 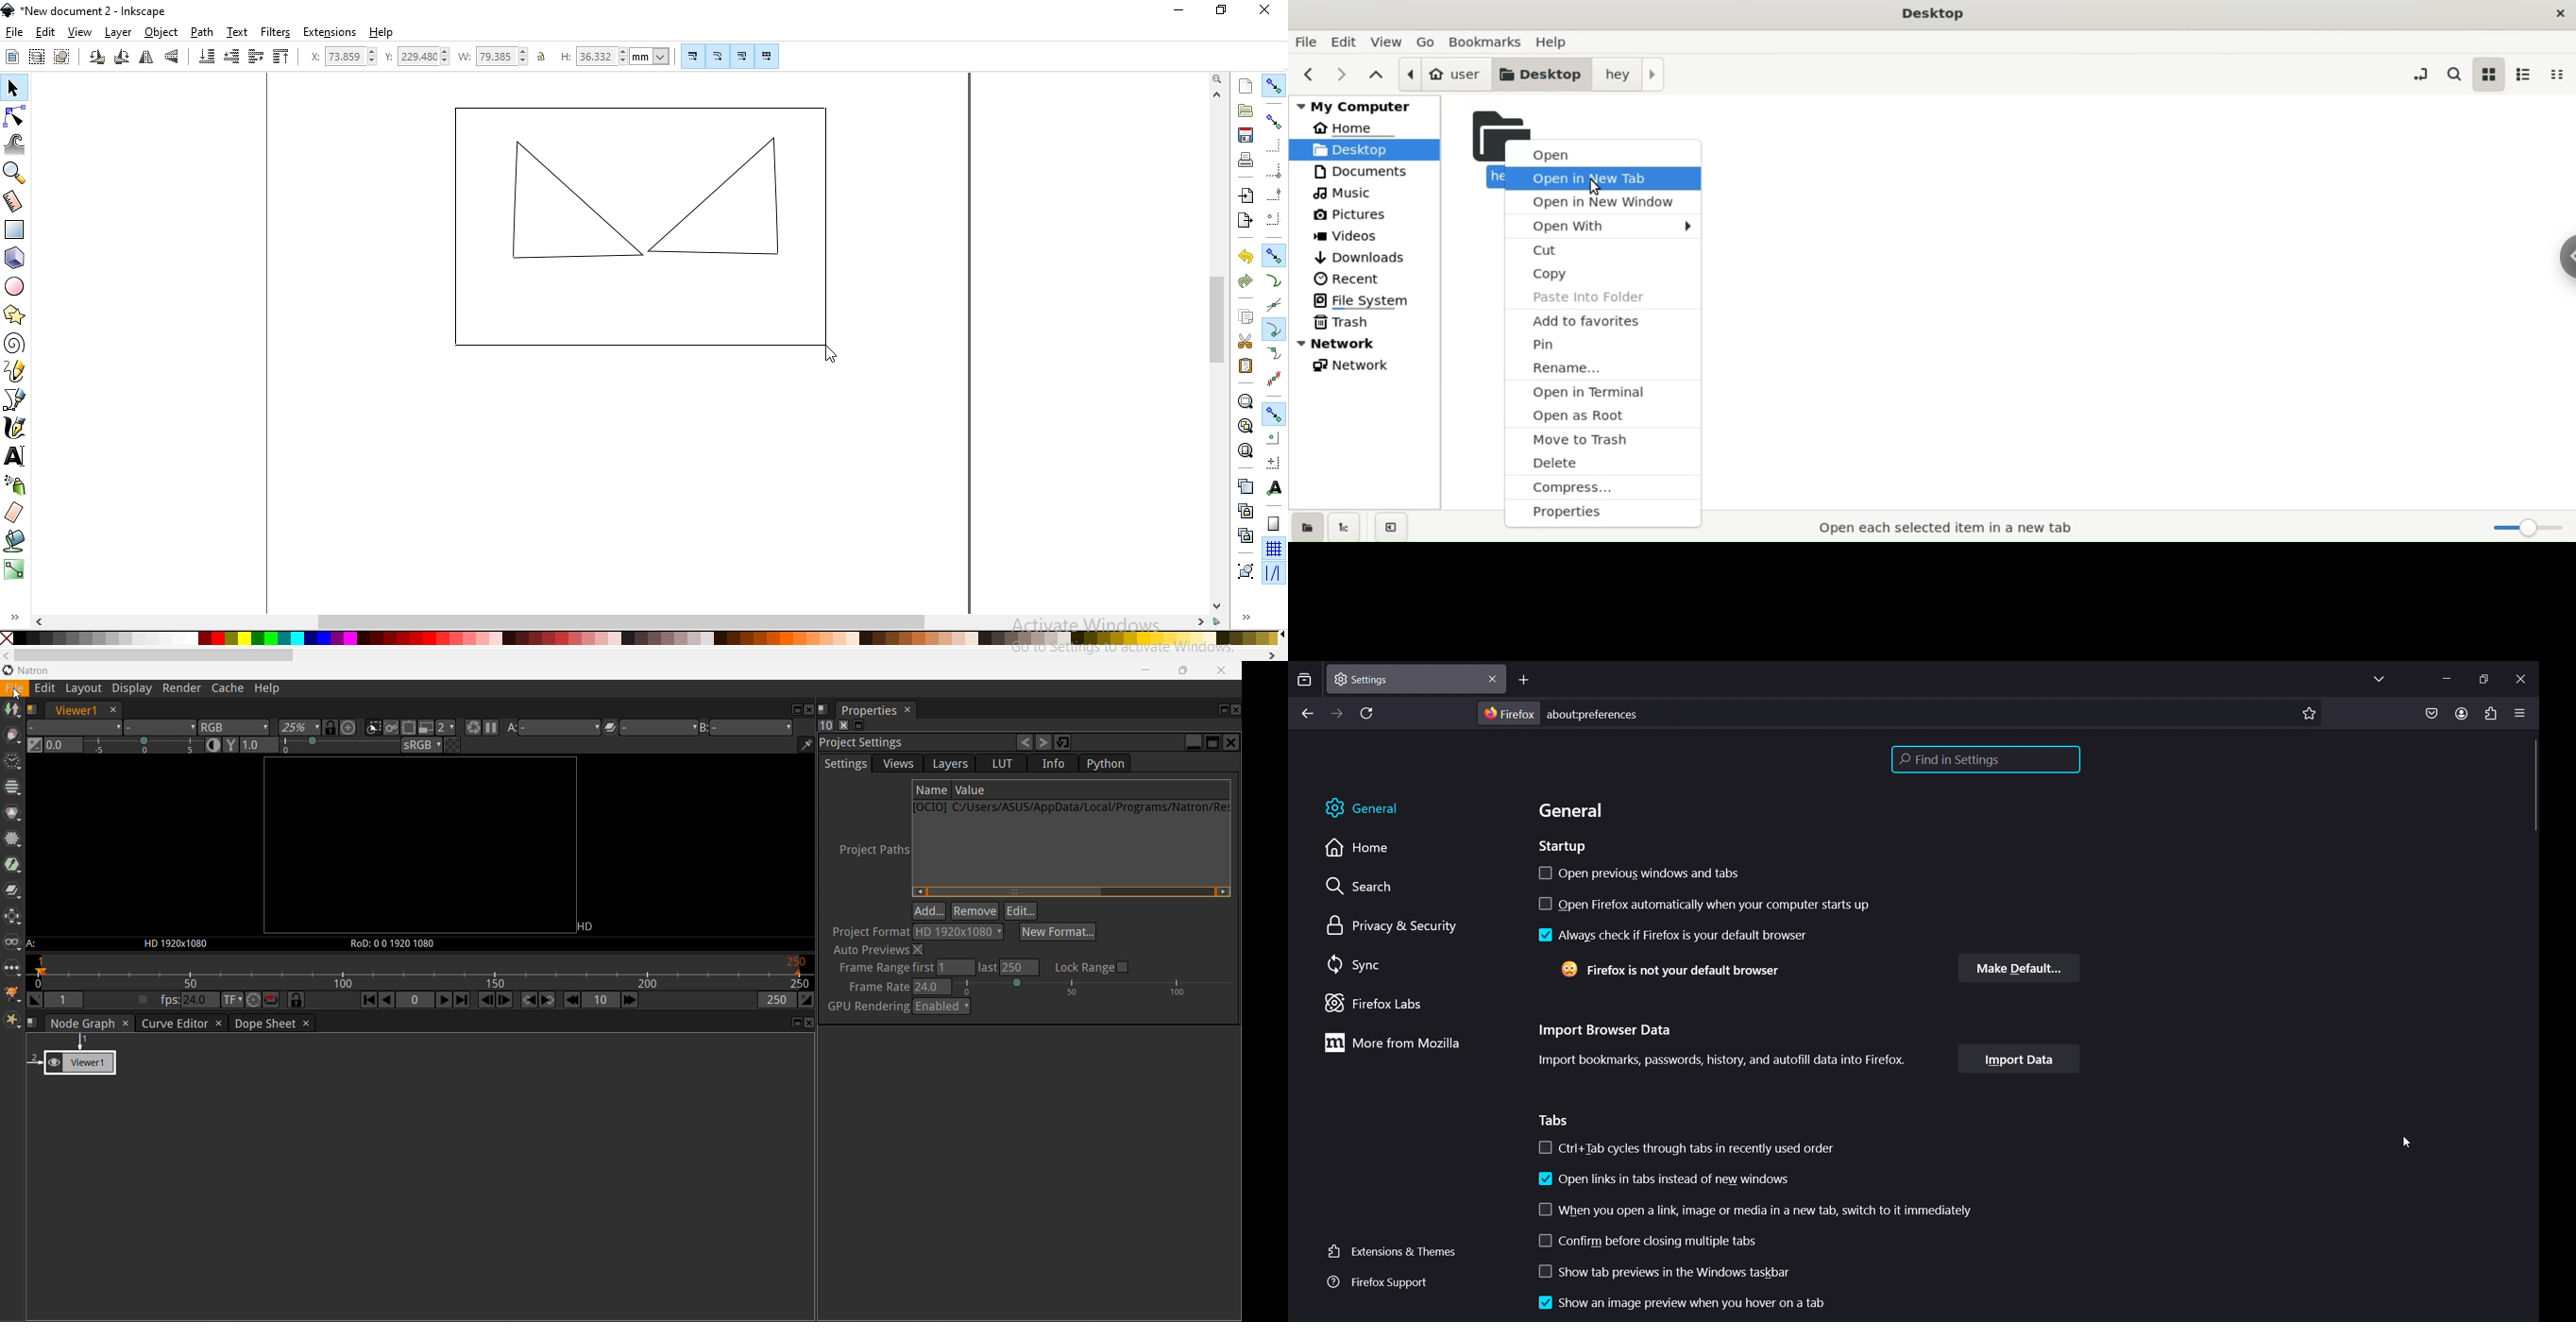 What do you see at coordinates (1246, 86) in the screenshot?
I see `create new document with default template` at bounding box center [1246, 86].